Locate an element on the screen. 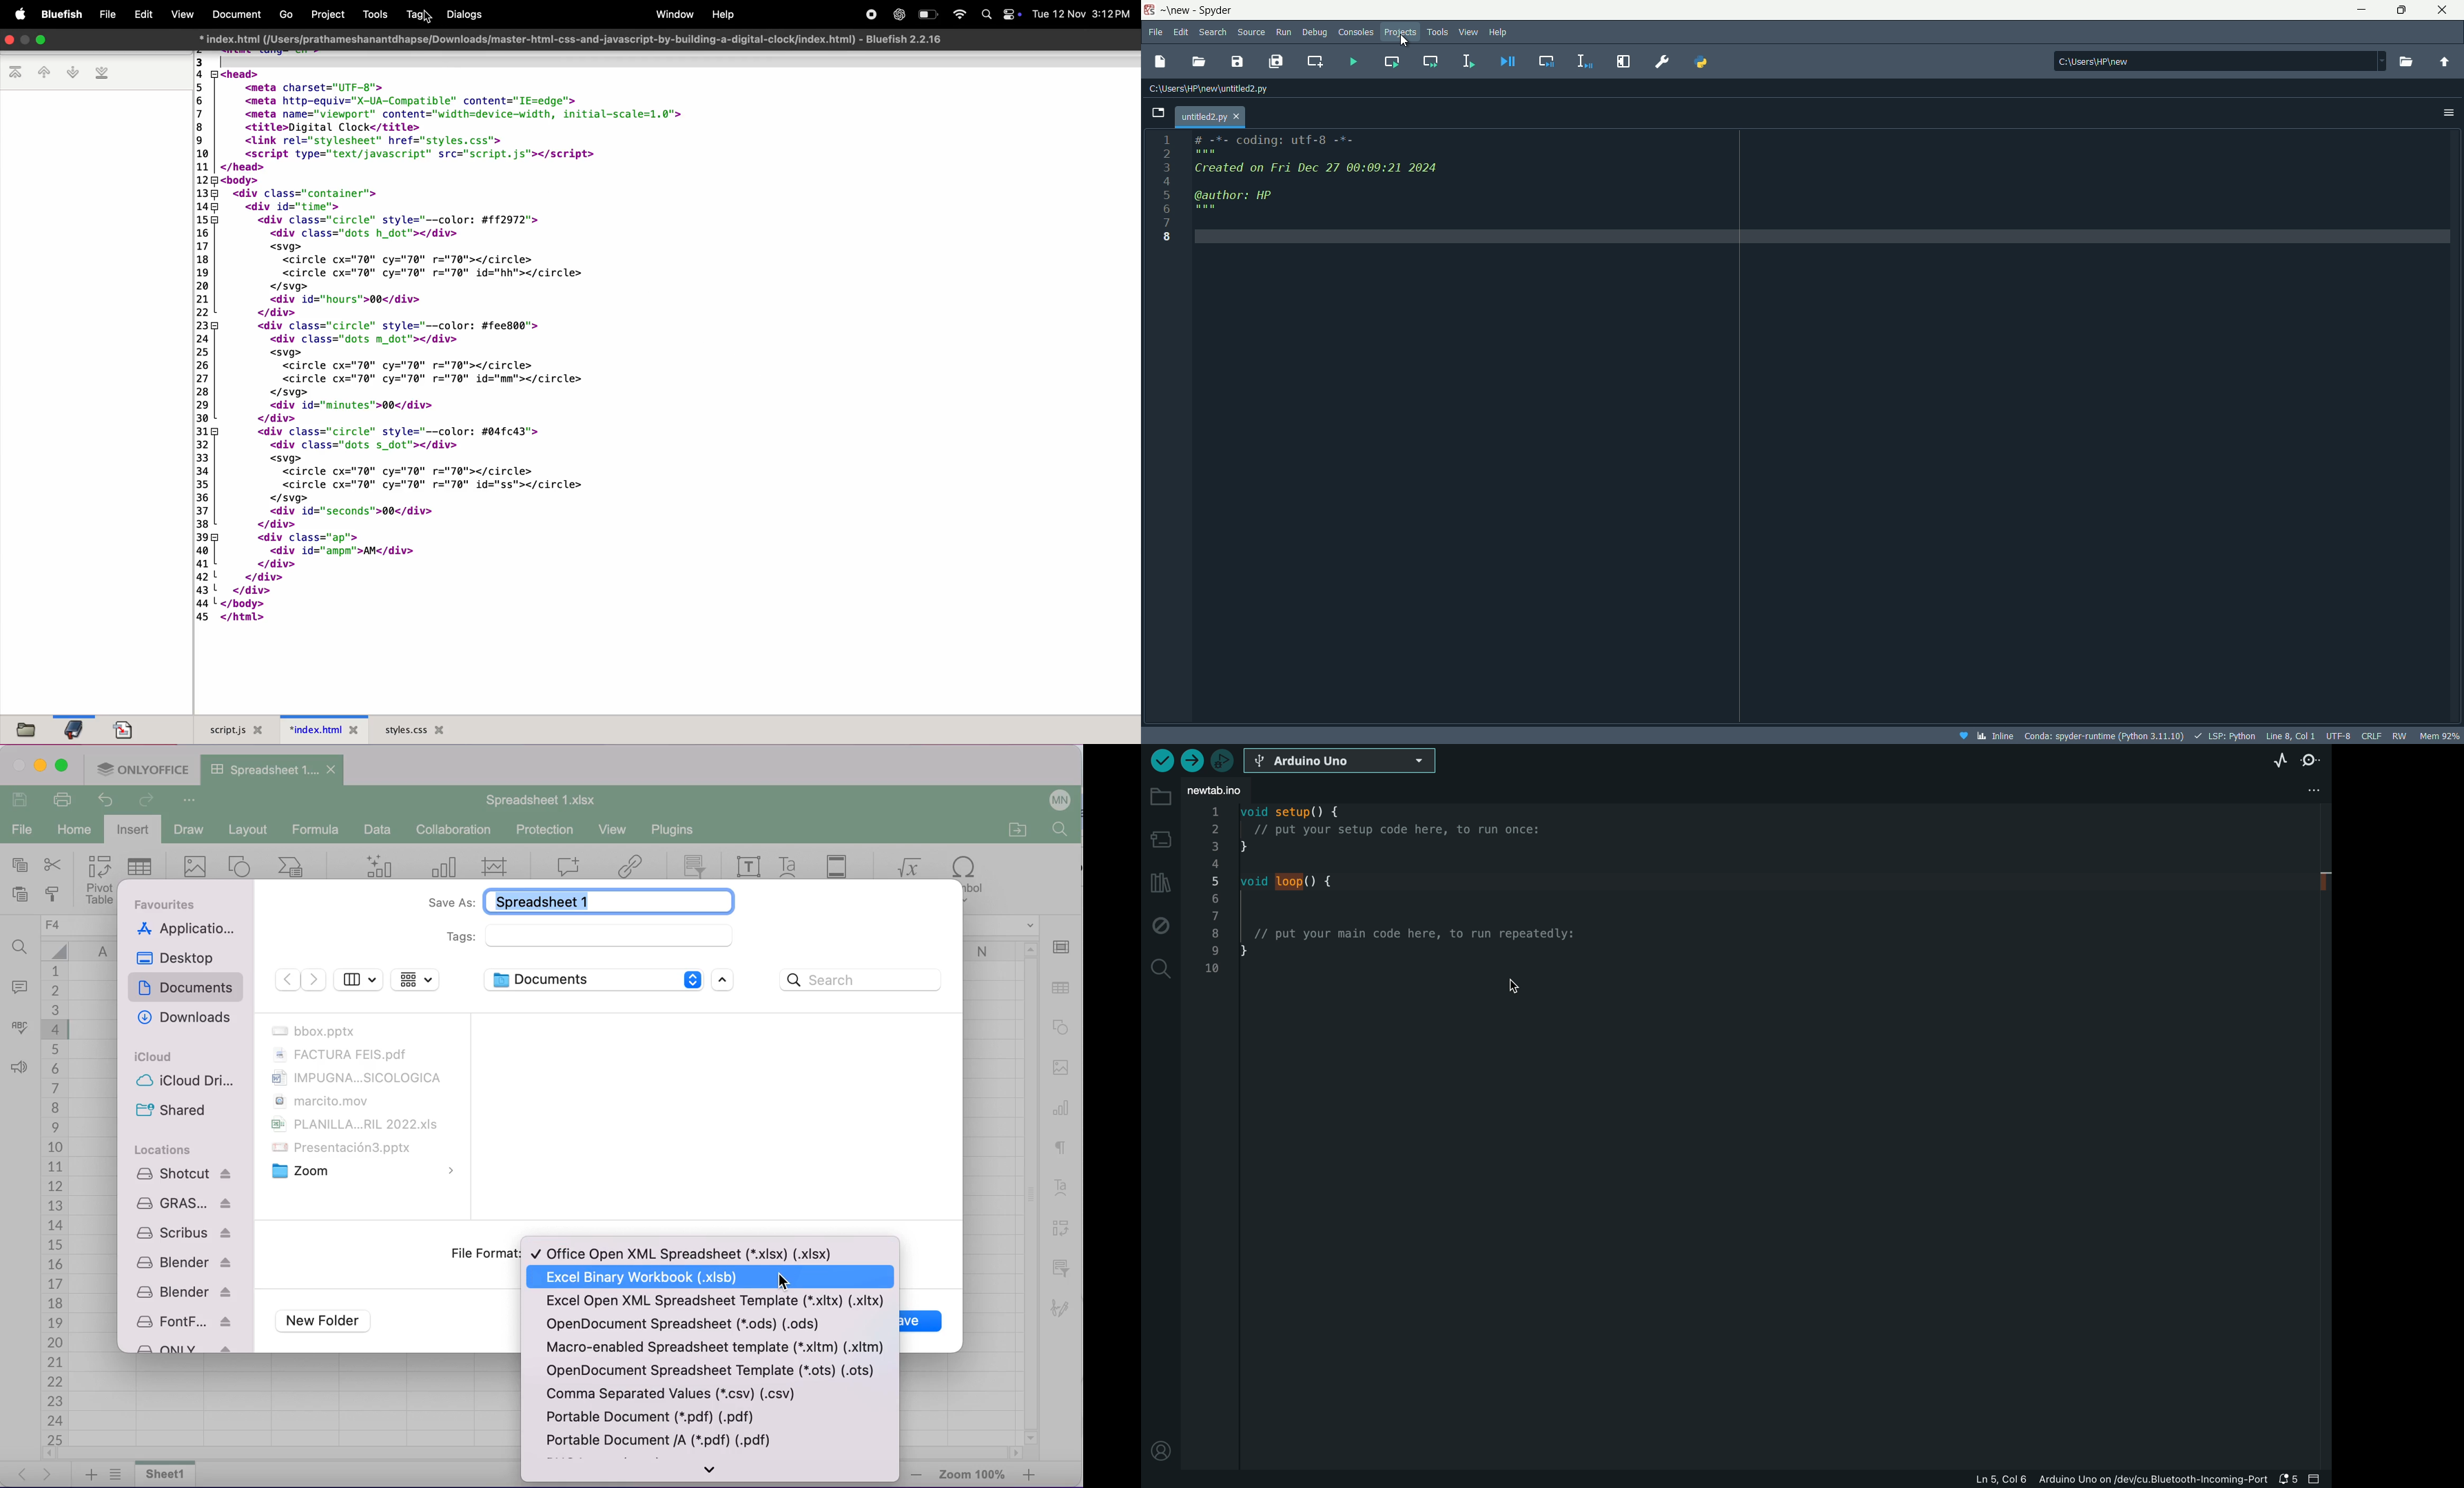 This screenshot has width=2464, height=1512. serial plotter is located at coordinates (2280, 761).